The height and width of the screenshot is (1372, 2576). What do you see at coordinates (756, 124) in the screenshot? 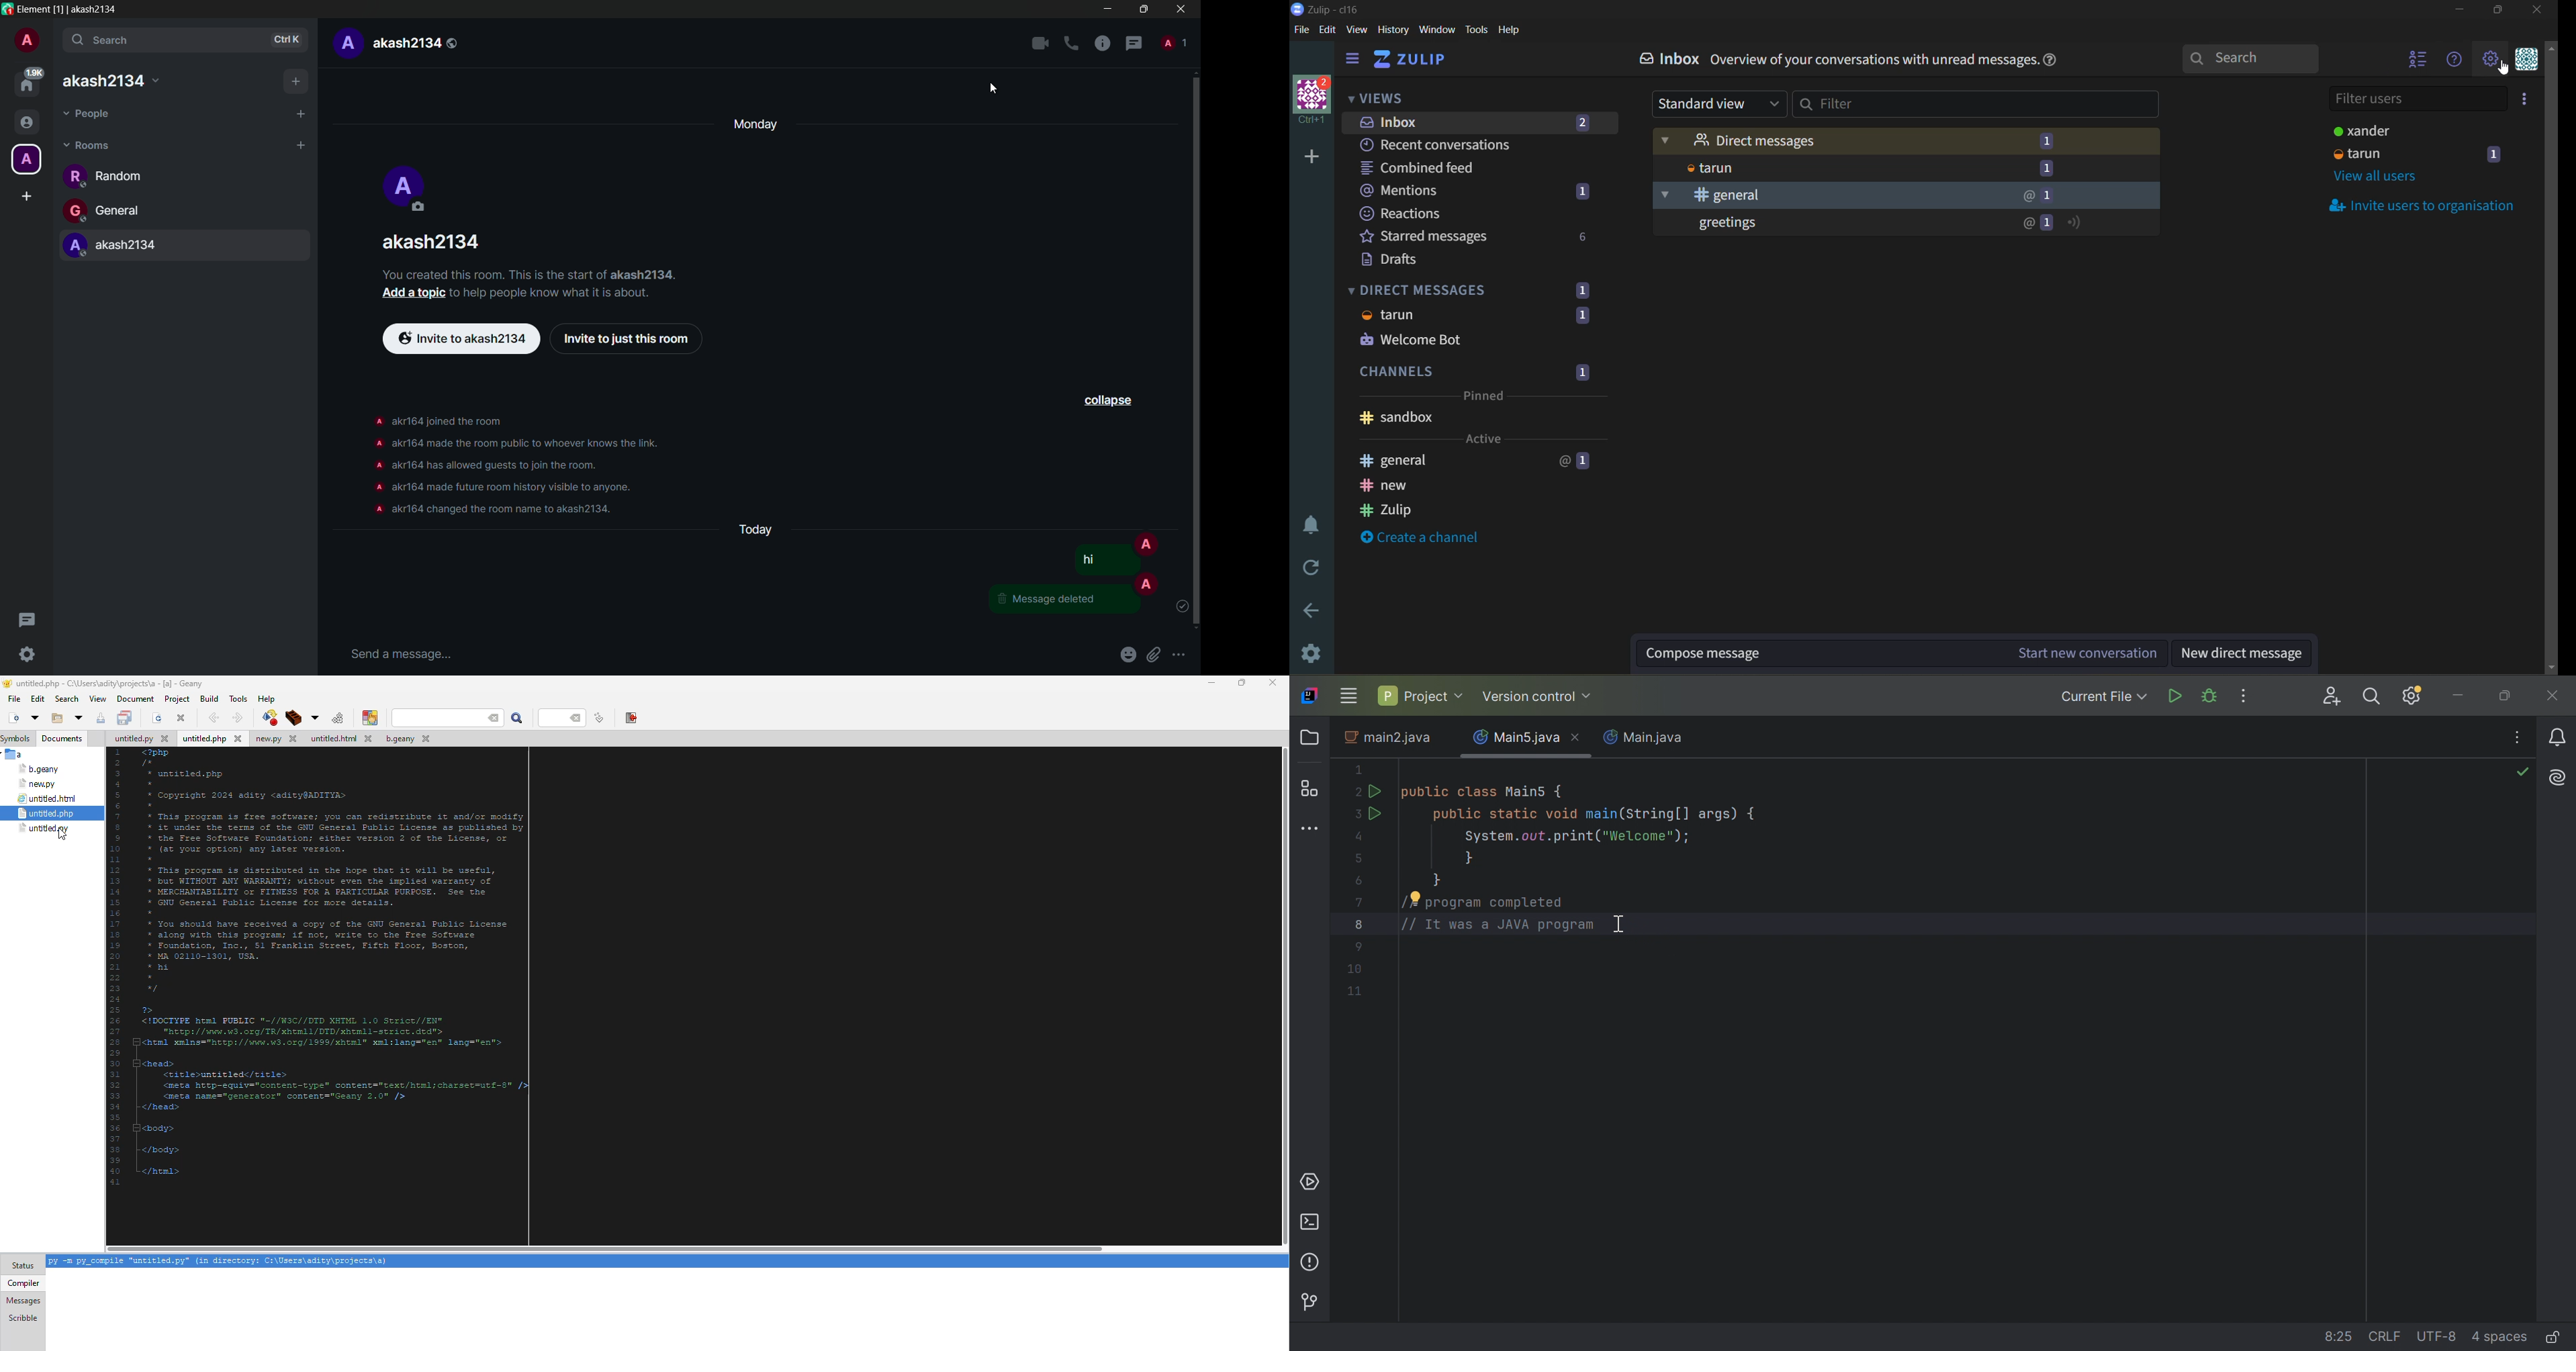
I see `day` at bounding box center [756, 124].